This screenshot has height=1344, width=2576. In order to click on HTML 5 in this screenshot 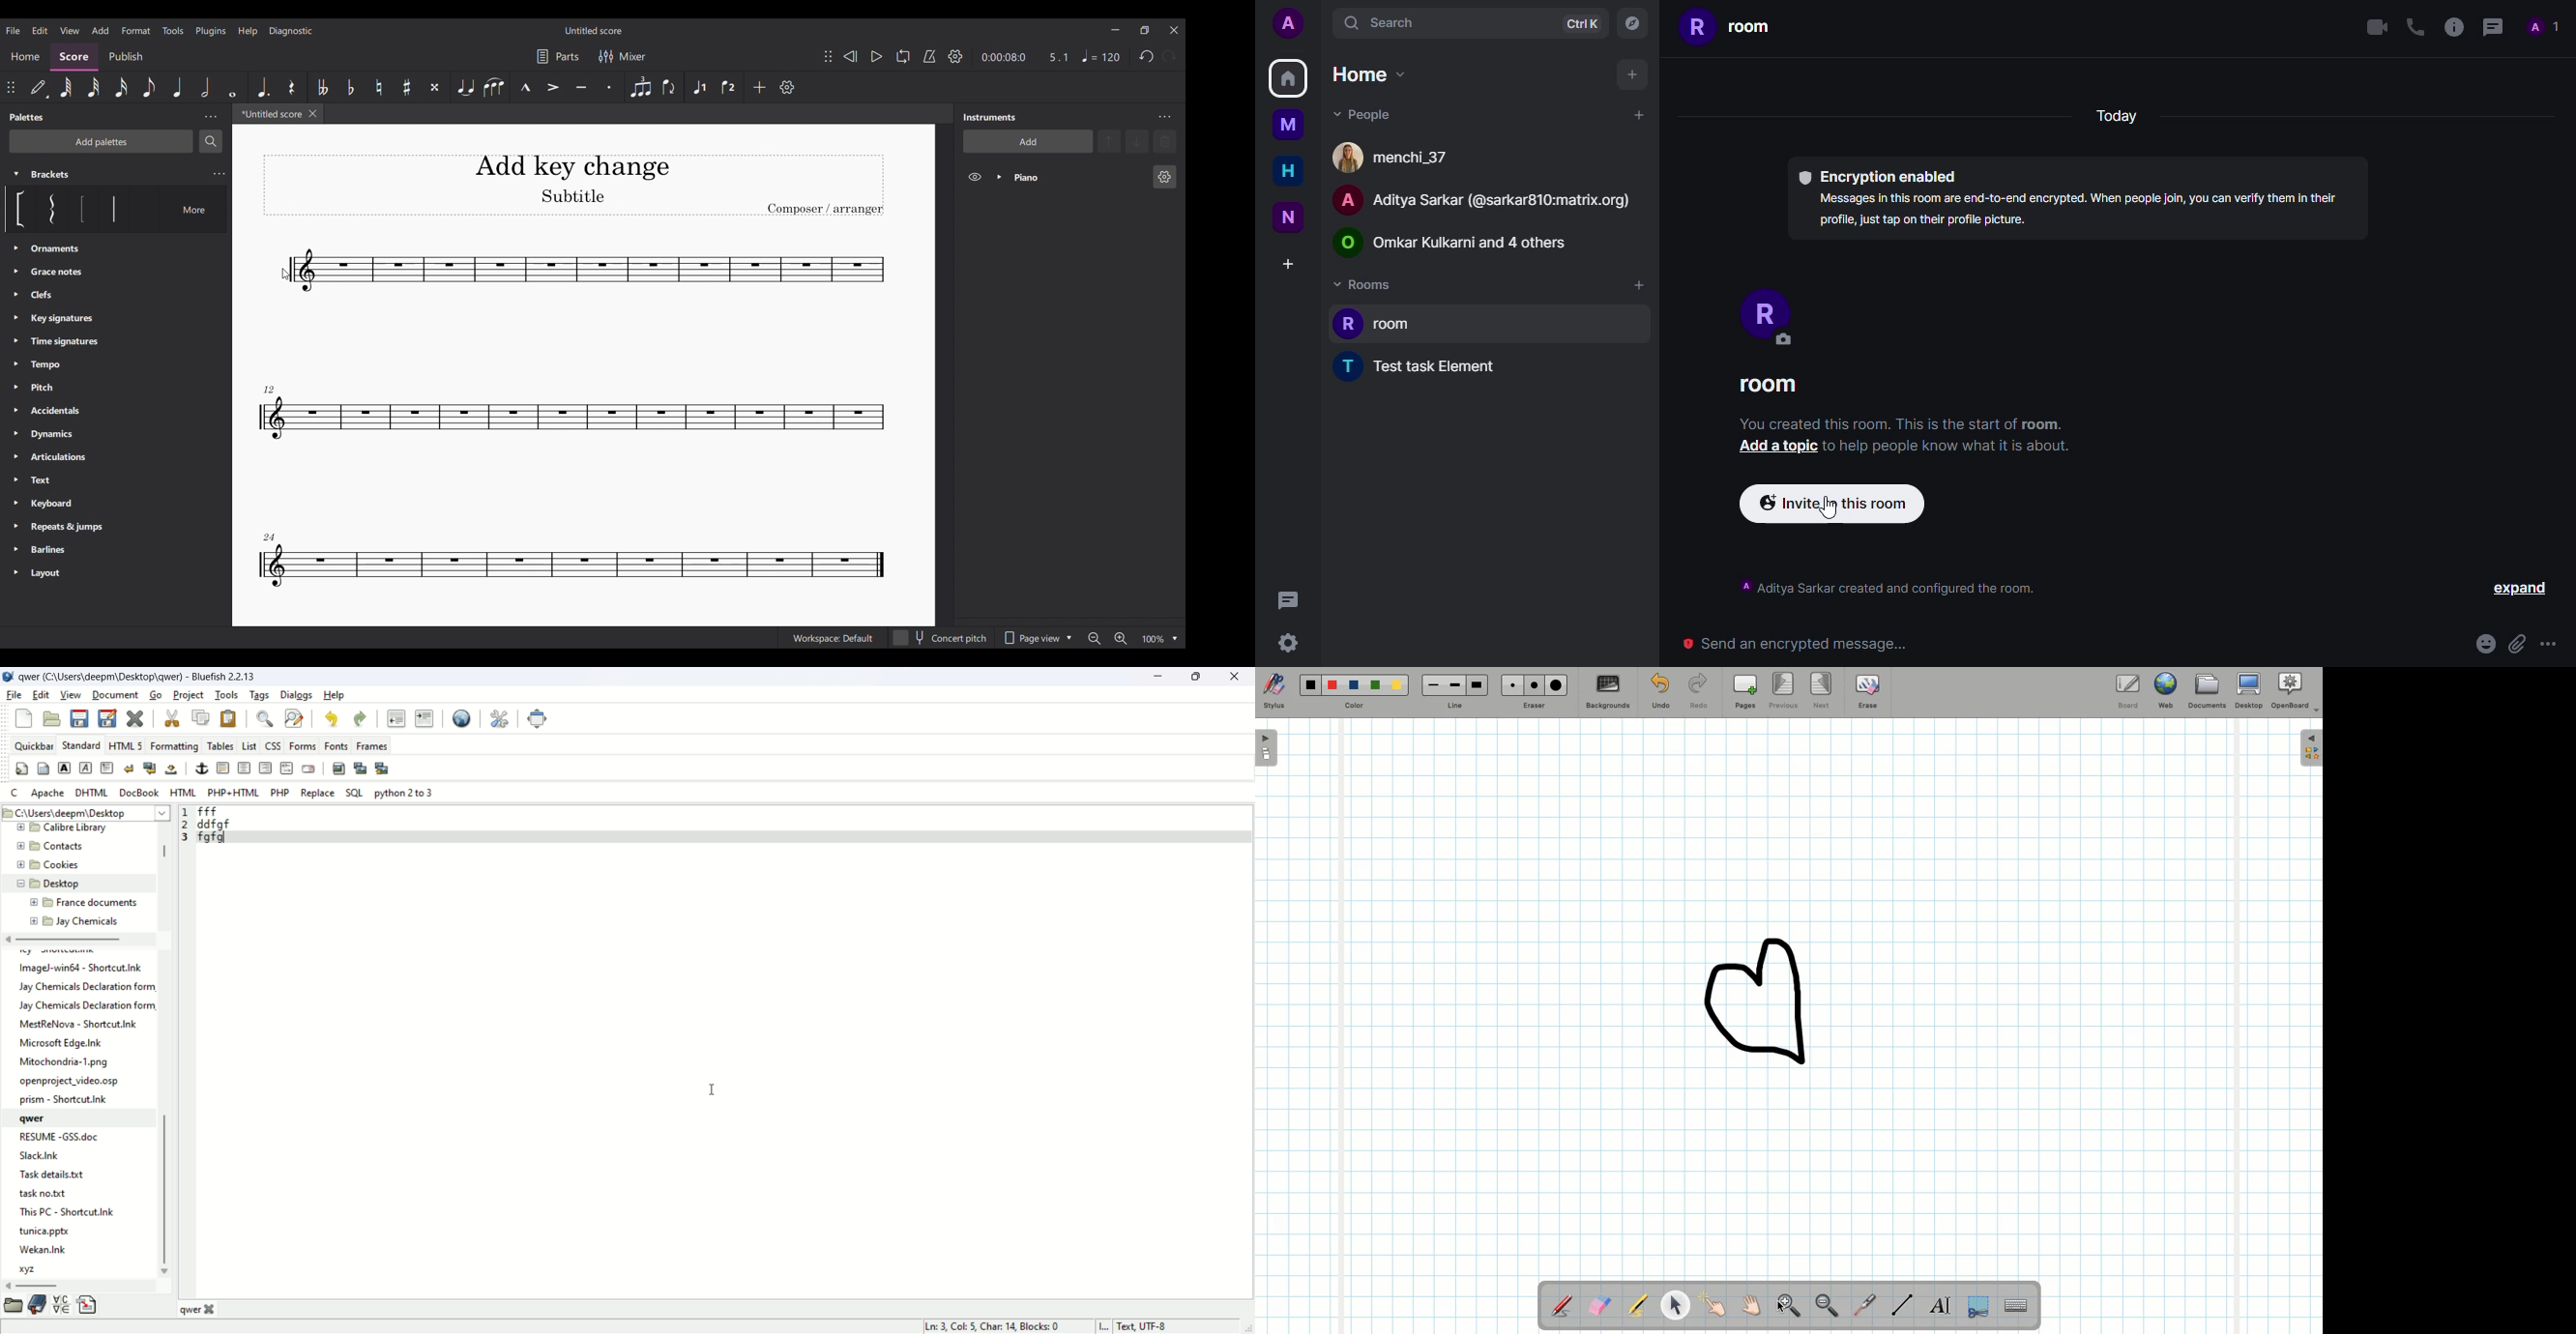, I will do `click(126, 745)`.